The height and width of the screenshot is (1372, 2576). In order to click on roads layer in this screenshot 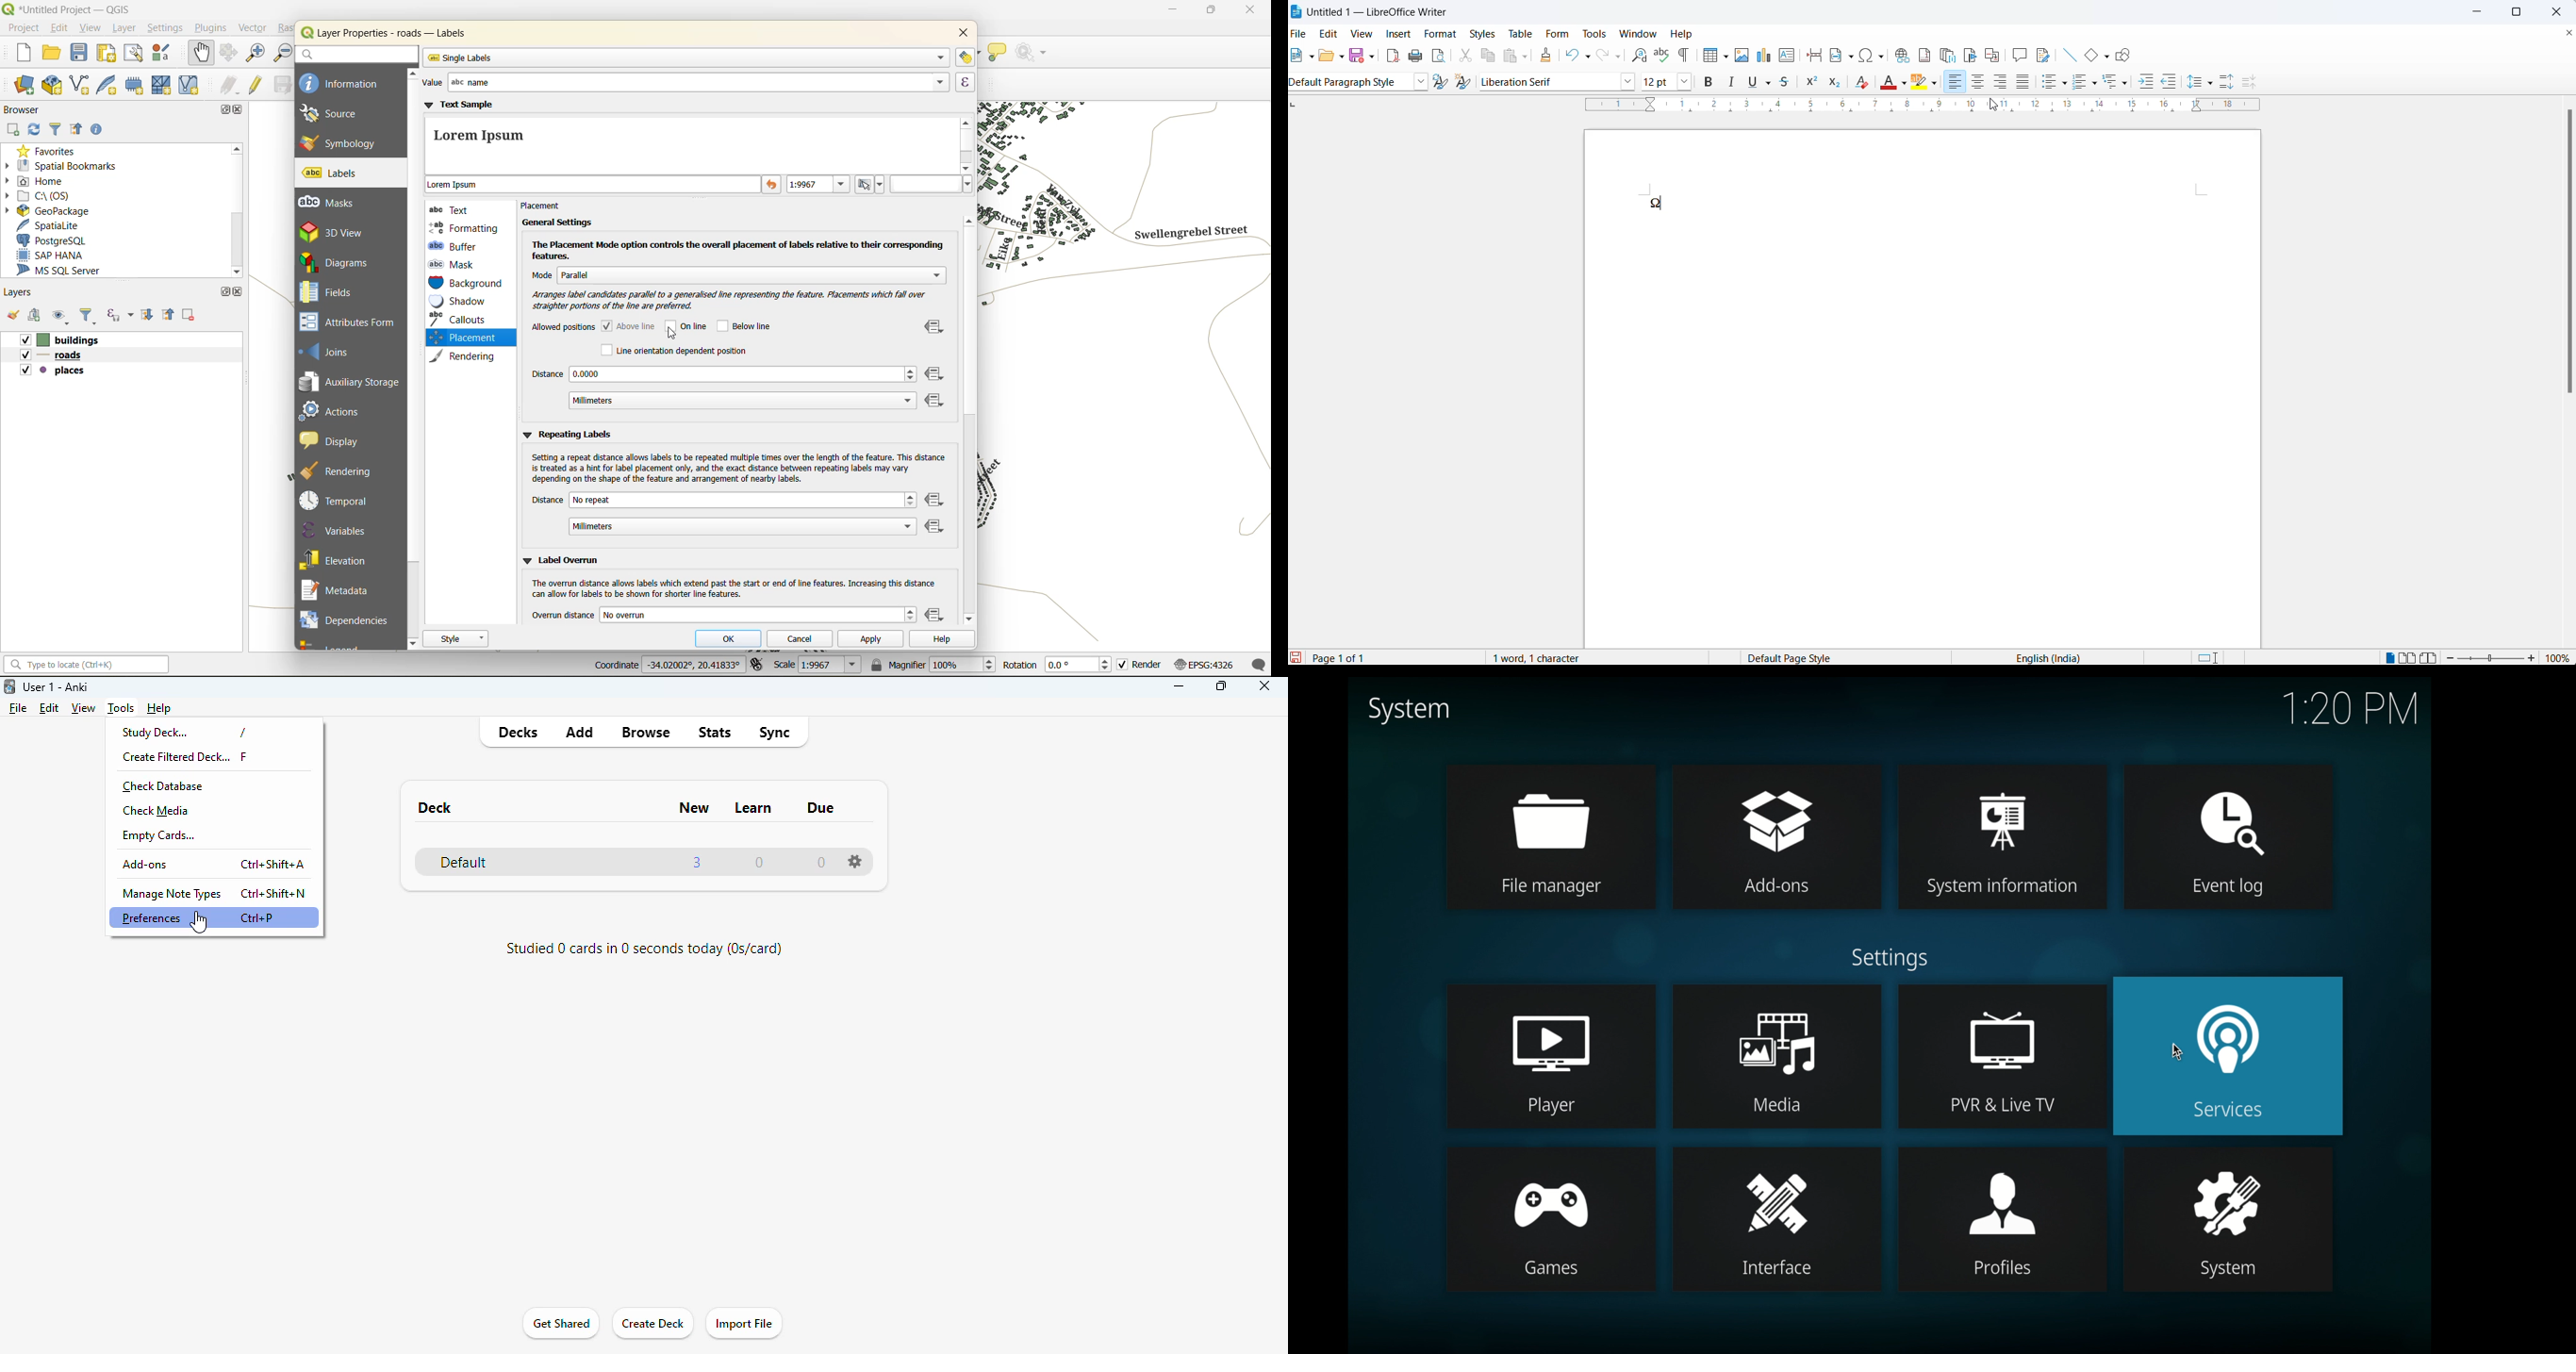, I will do `click(57, 356)`.